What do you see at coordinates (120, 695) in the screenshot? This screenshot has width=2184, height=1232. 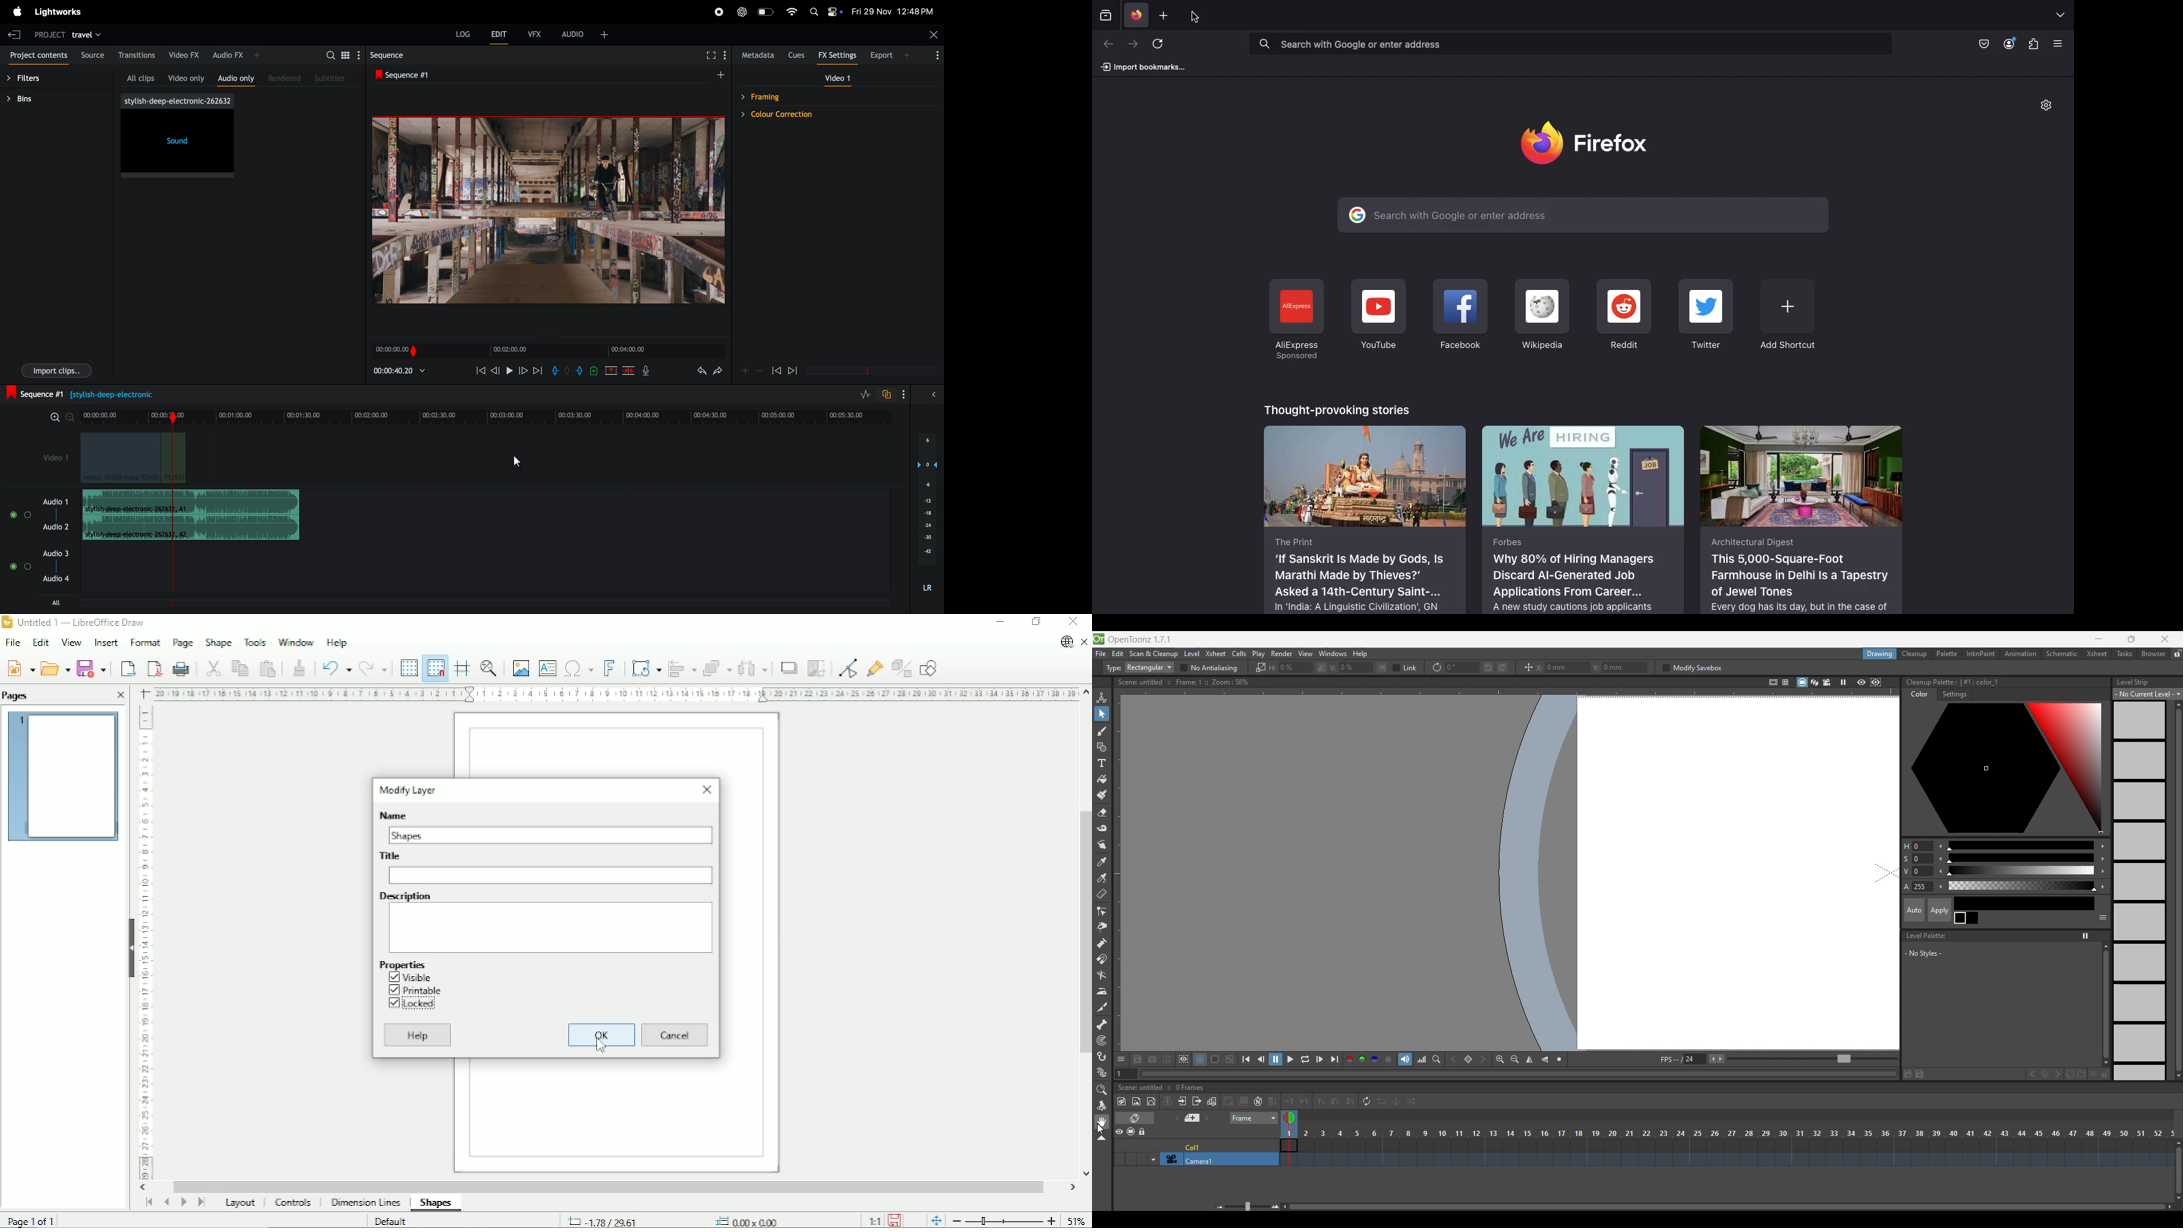 I see `Close` at bounding box center [120, 695].